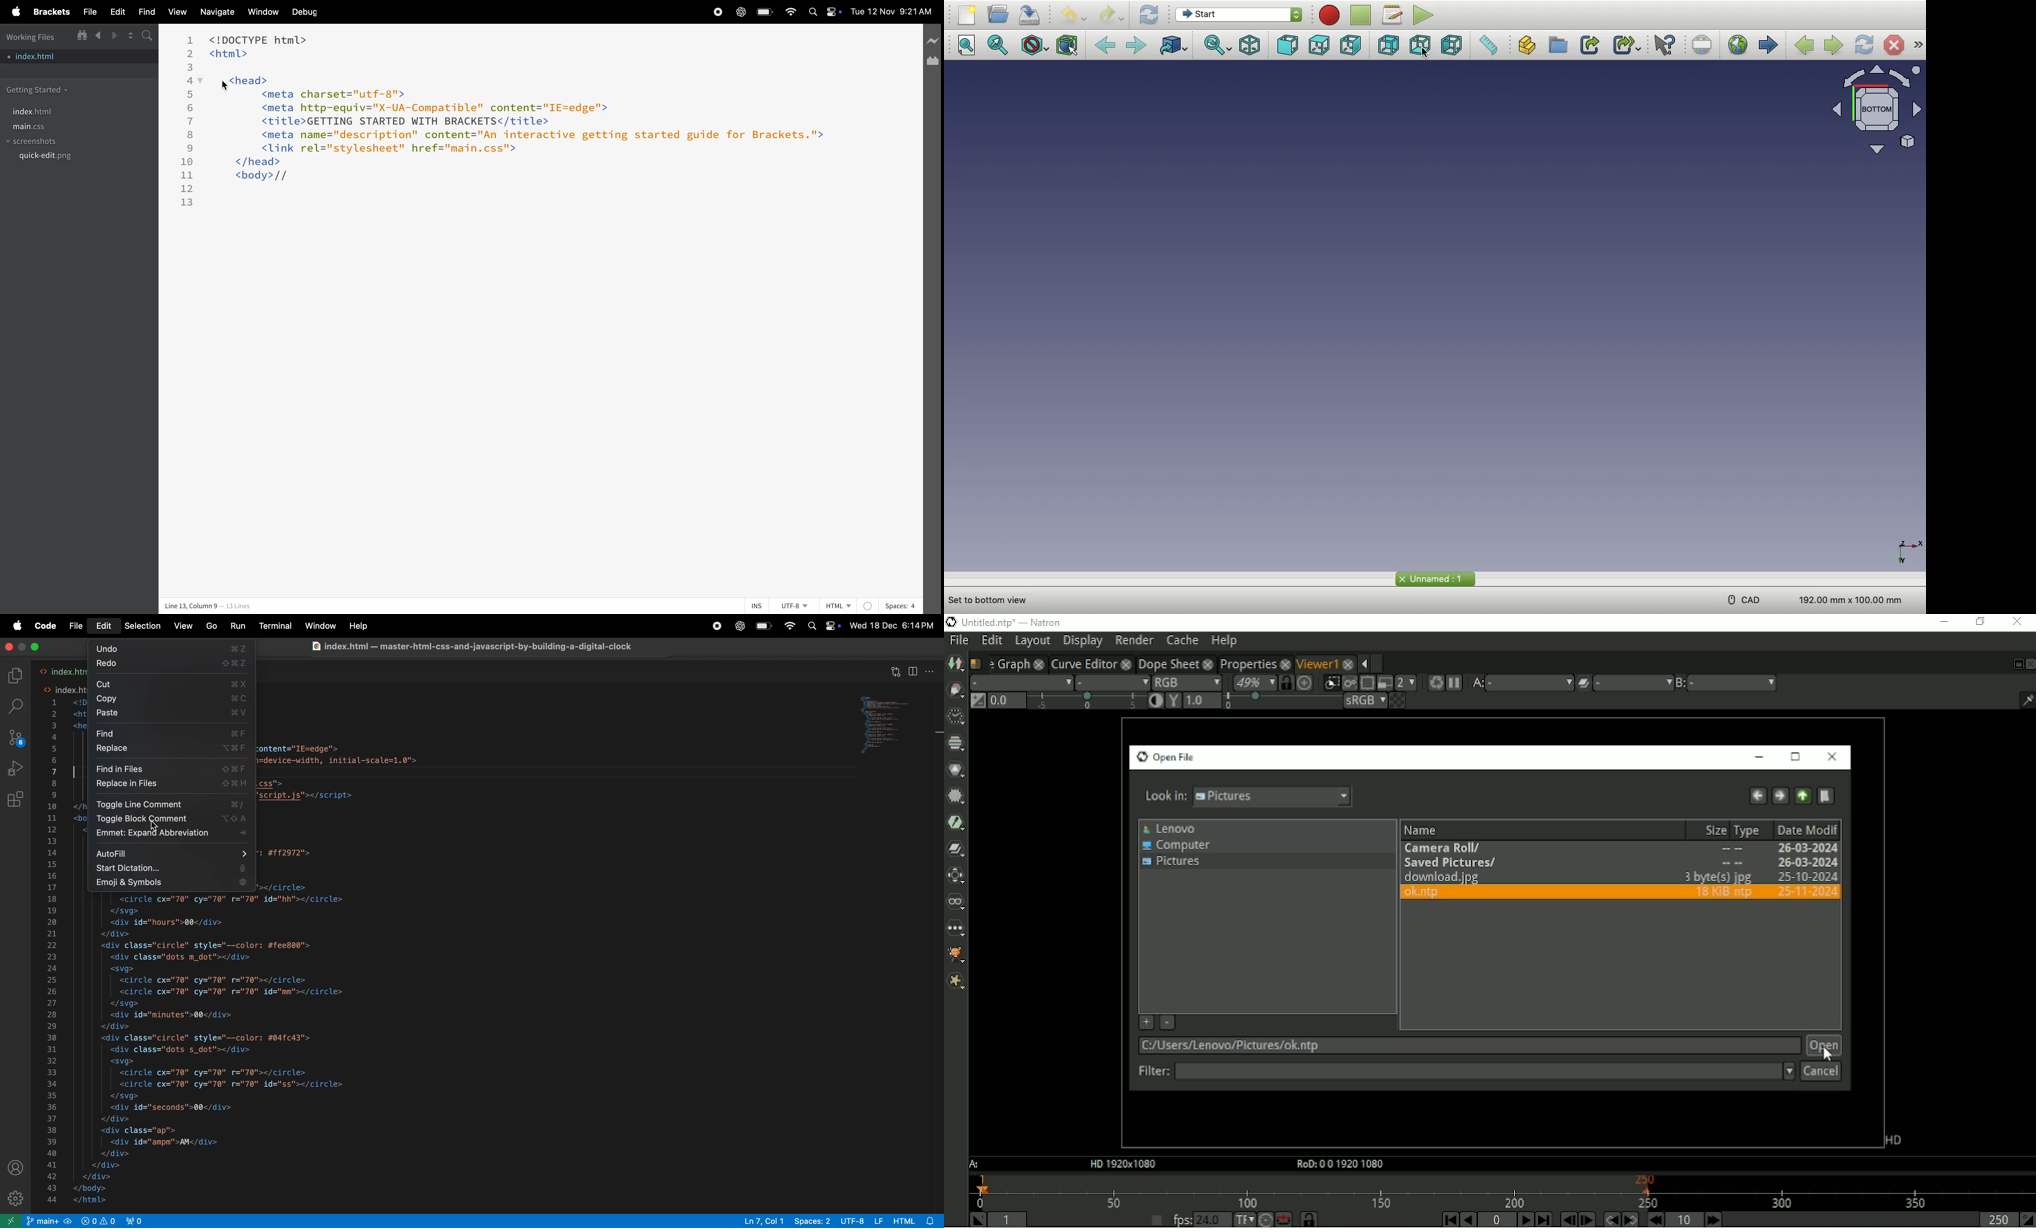 The height and width of the screenshot is (1232, 2044). What do you see at coordinates (485, 646) in the screenshot?
I see `file` at bounding box center [485, 646].